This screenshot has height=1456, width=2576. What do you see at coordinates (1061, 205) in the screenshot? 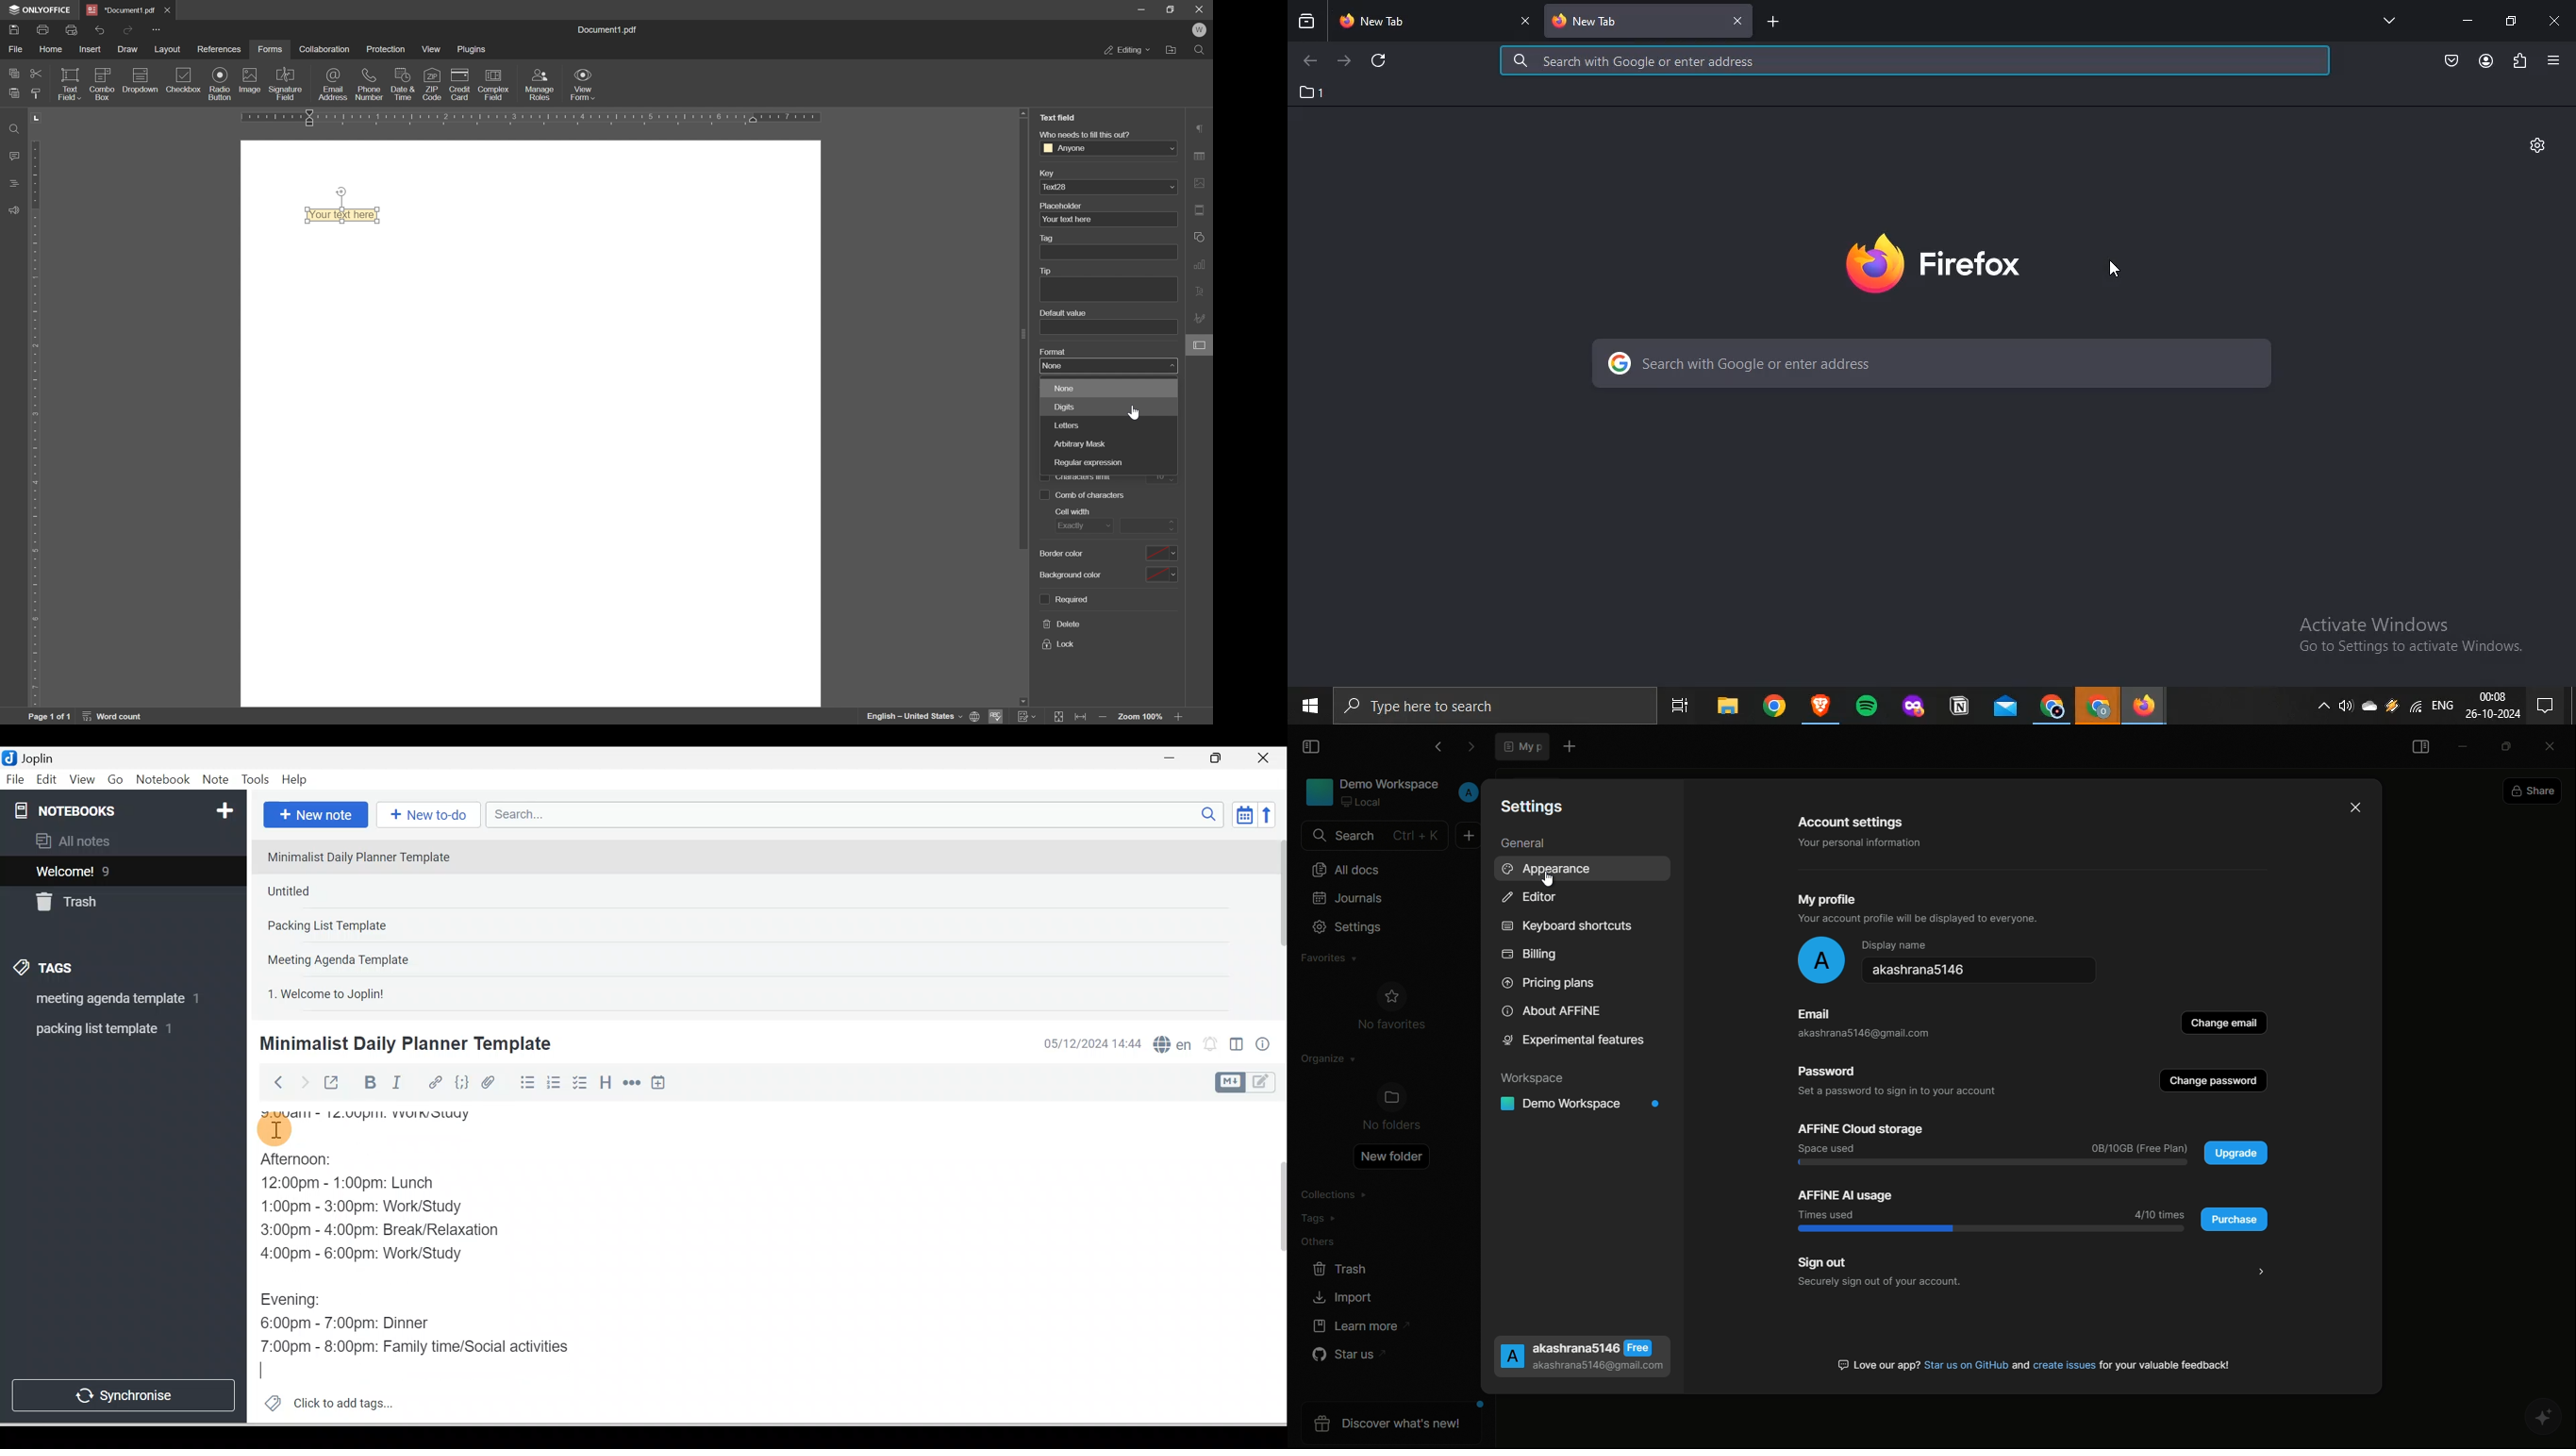
I see `placeholder` at bounding box center [1061, 205].